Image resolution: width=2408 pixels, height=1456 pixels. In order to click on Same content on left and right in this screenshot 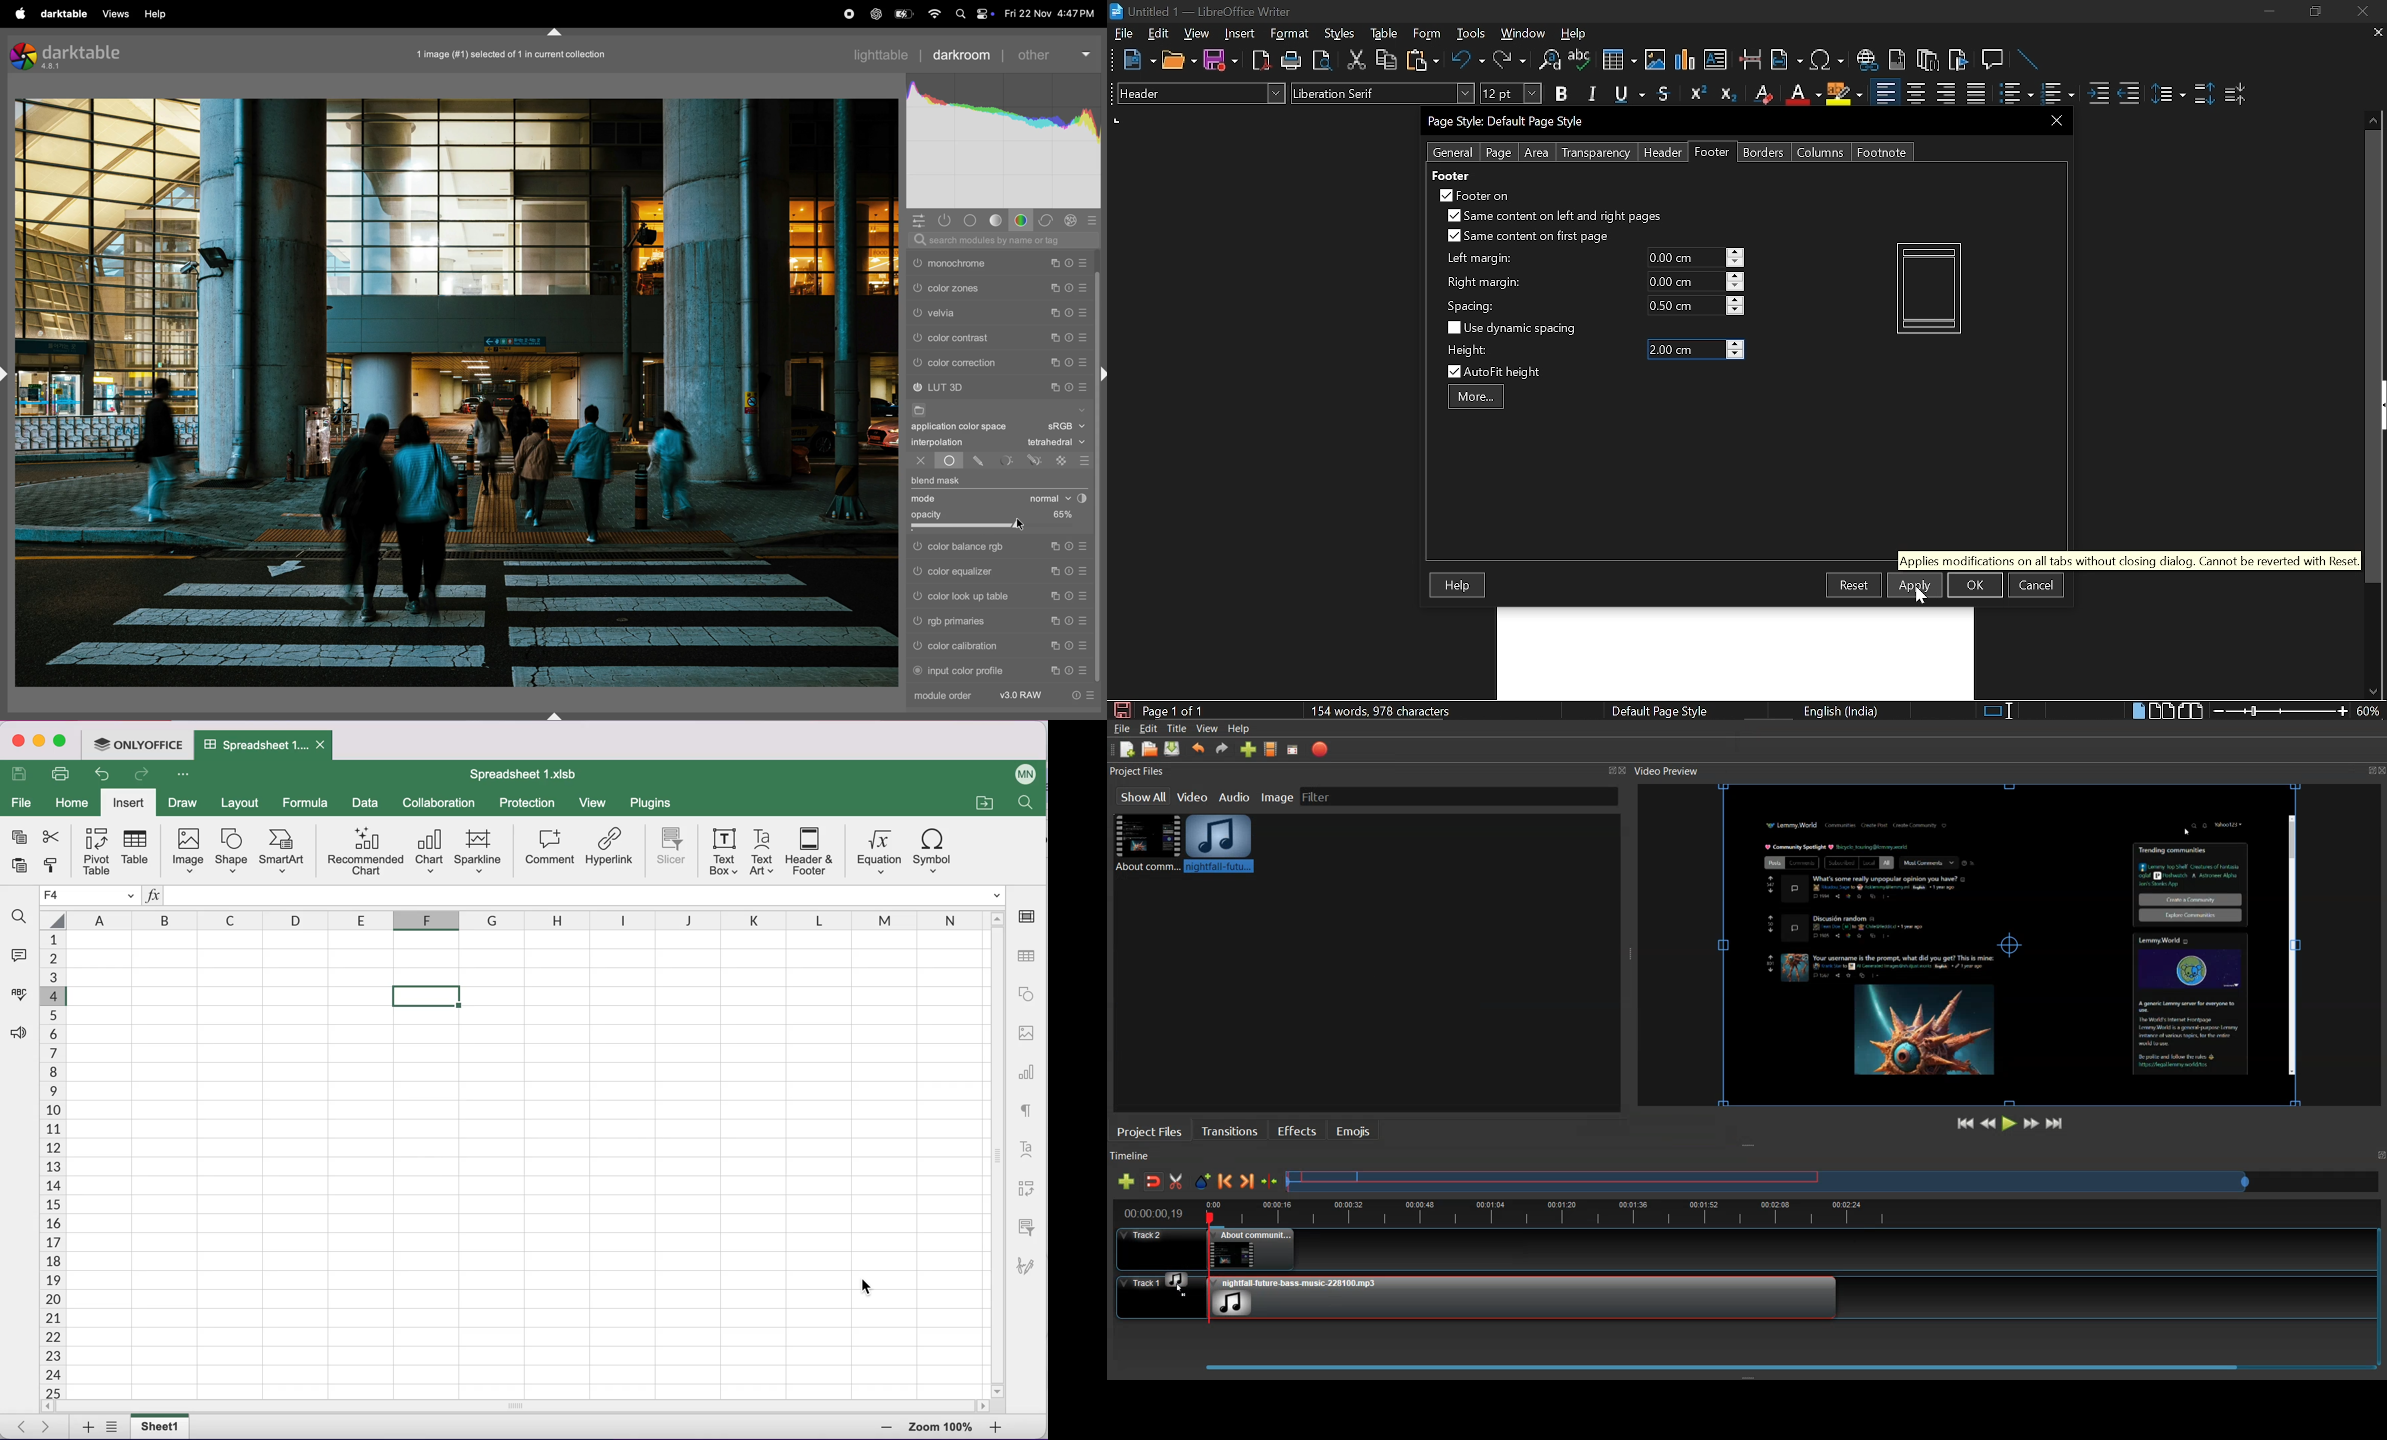, I will do `click(1553, 218)`.